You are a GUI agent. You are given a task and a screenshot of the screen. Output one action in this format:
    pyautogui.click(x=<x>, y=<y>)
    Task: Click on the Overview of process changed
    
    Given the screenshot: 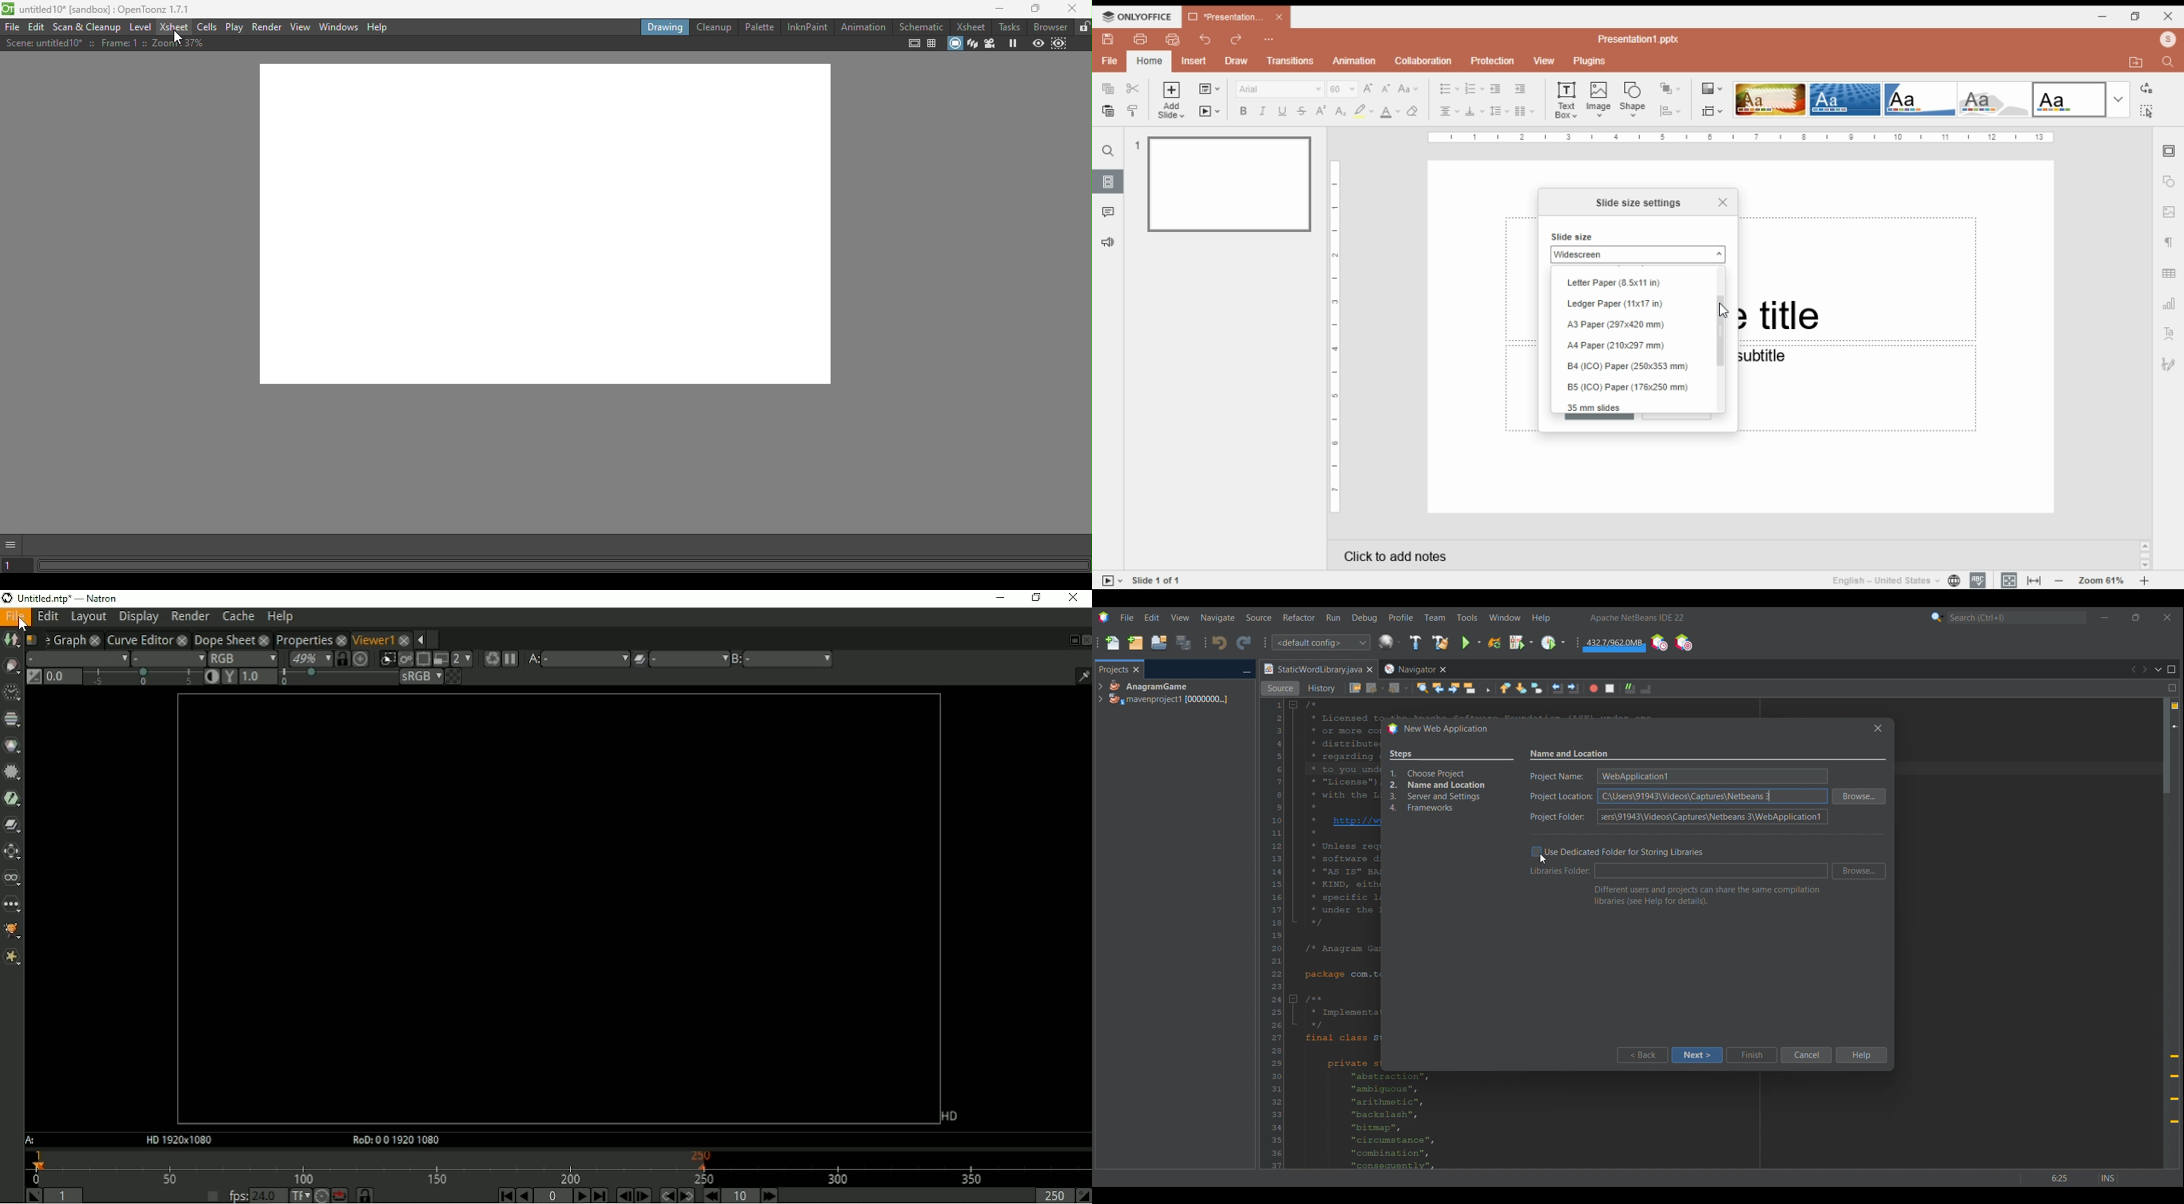 What is the action you would take?
    pyautogui.click(x=1451, y=782)
    